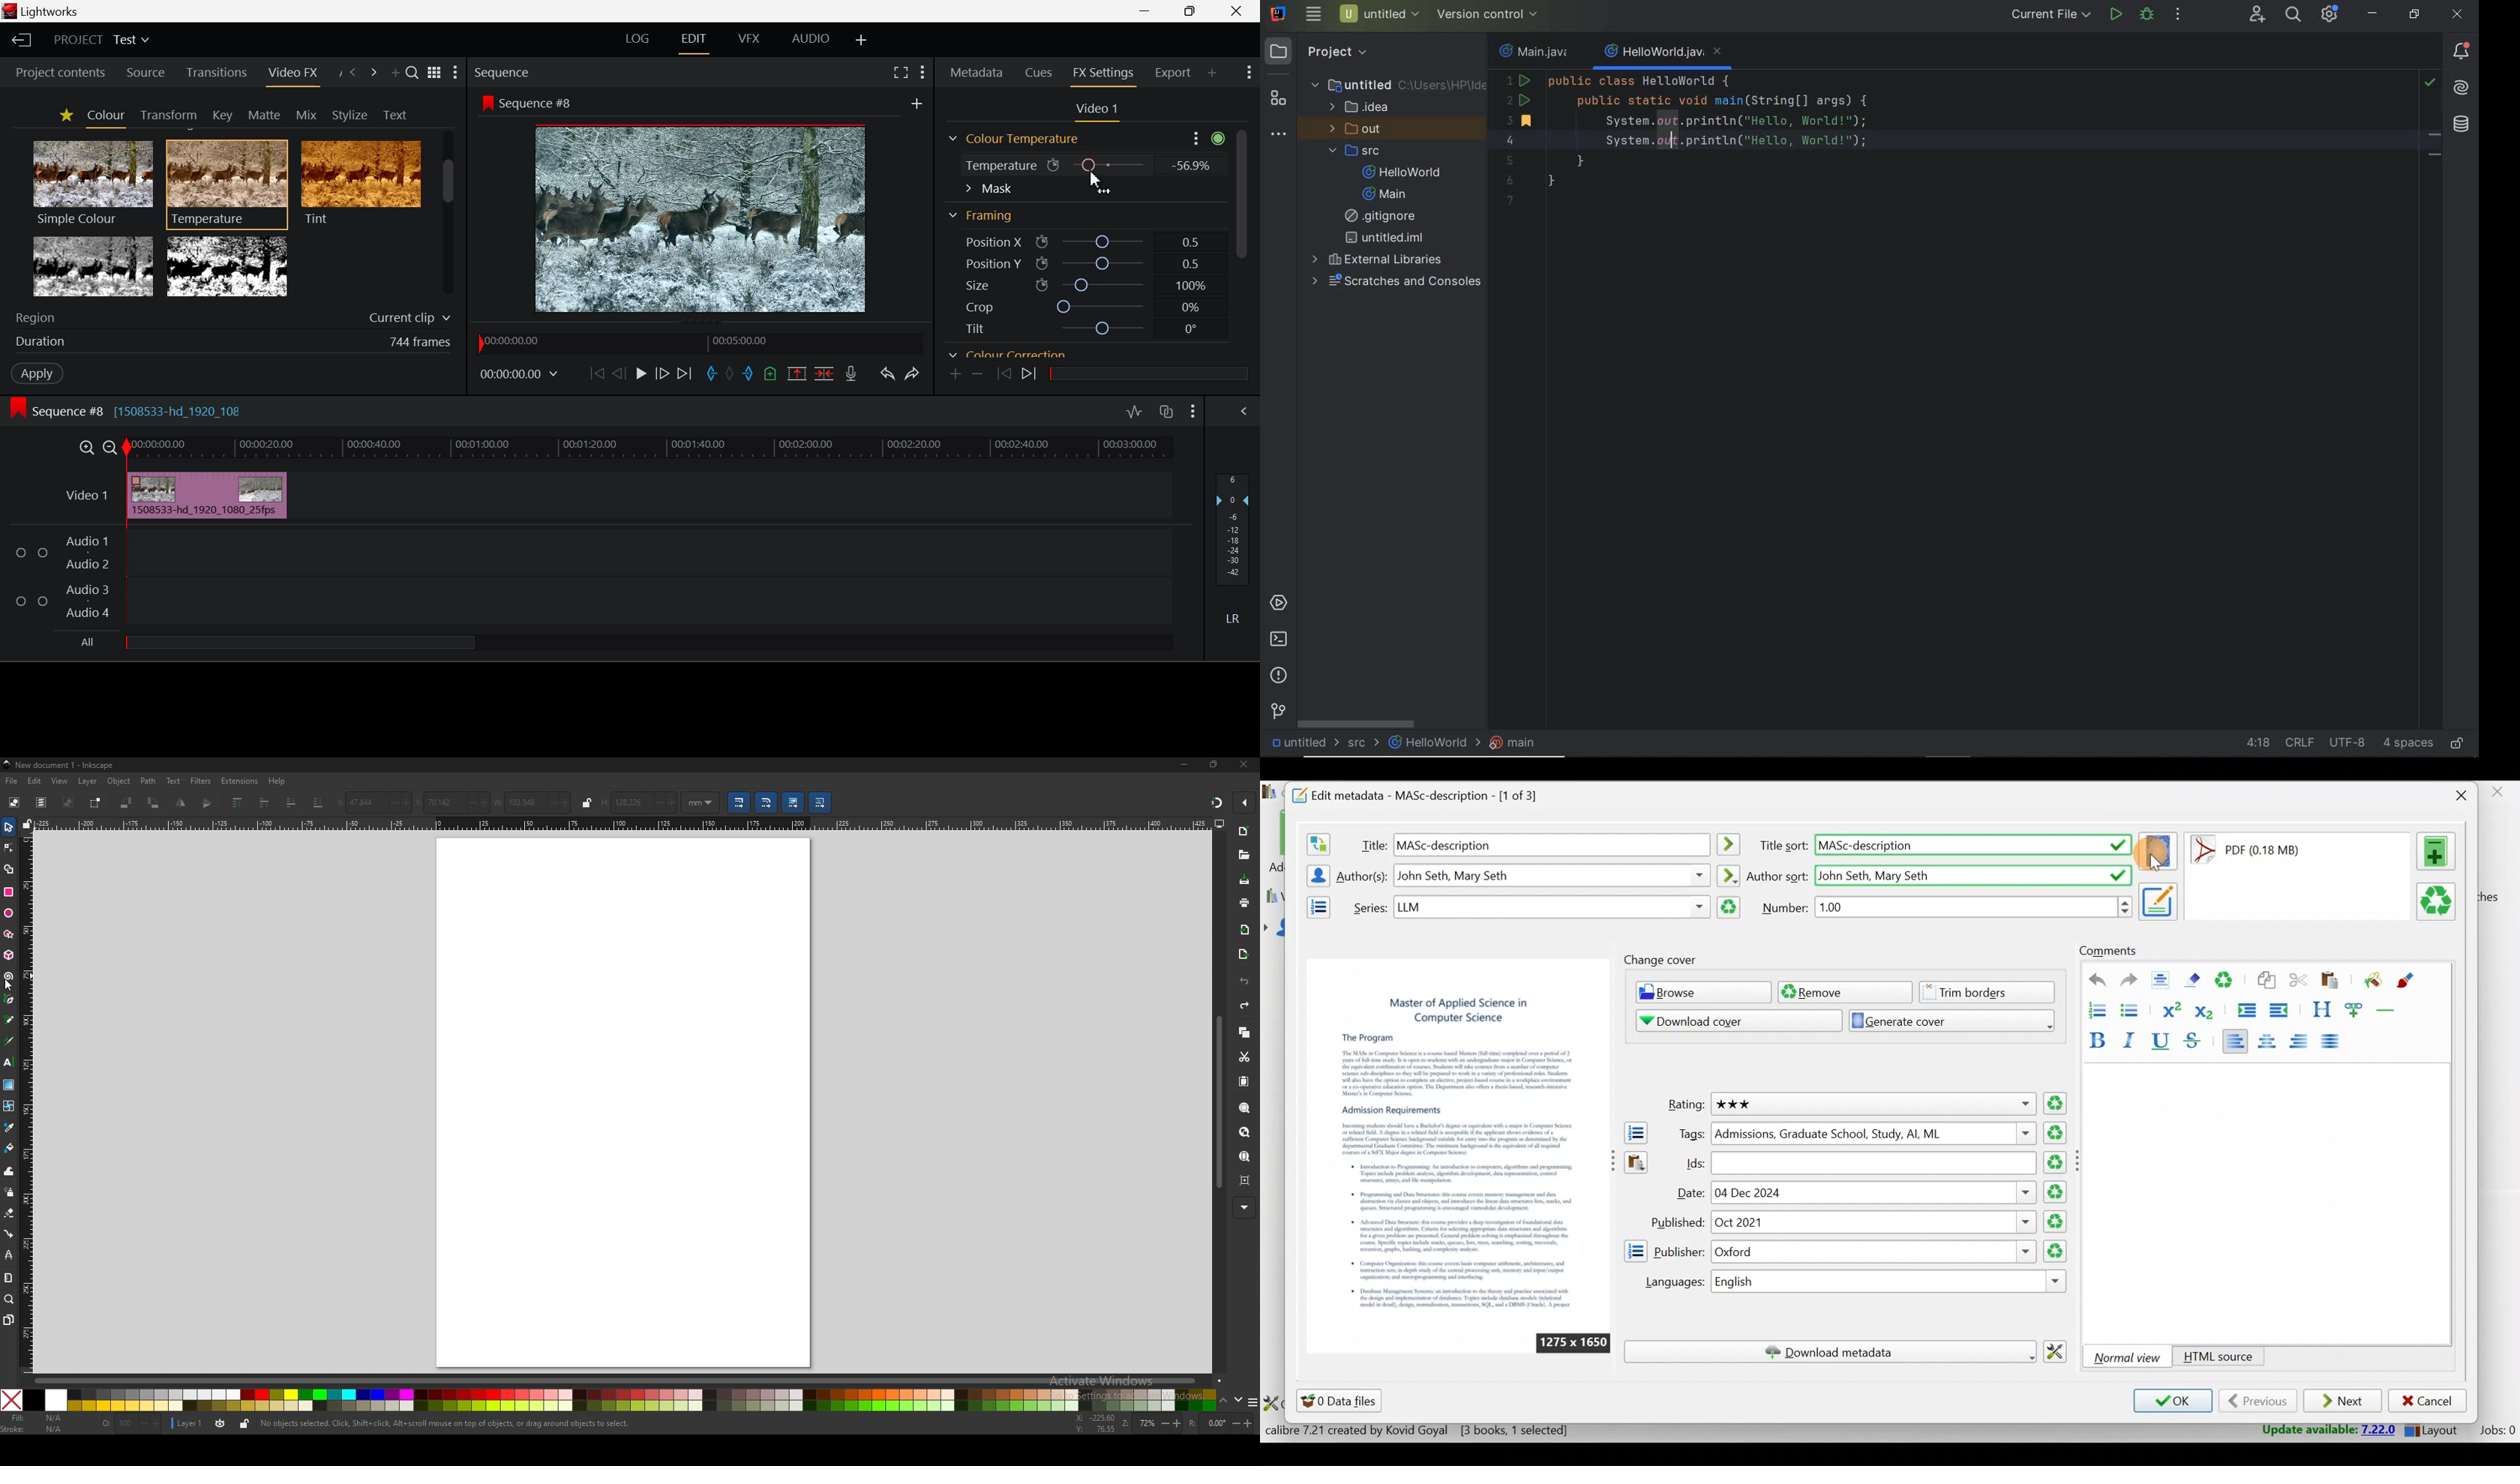 Image resolution: width=2520 pixels, height=1484 pixels. I want to click on rotate 90 degree cw, so click(154, 803).